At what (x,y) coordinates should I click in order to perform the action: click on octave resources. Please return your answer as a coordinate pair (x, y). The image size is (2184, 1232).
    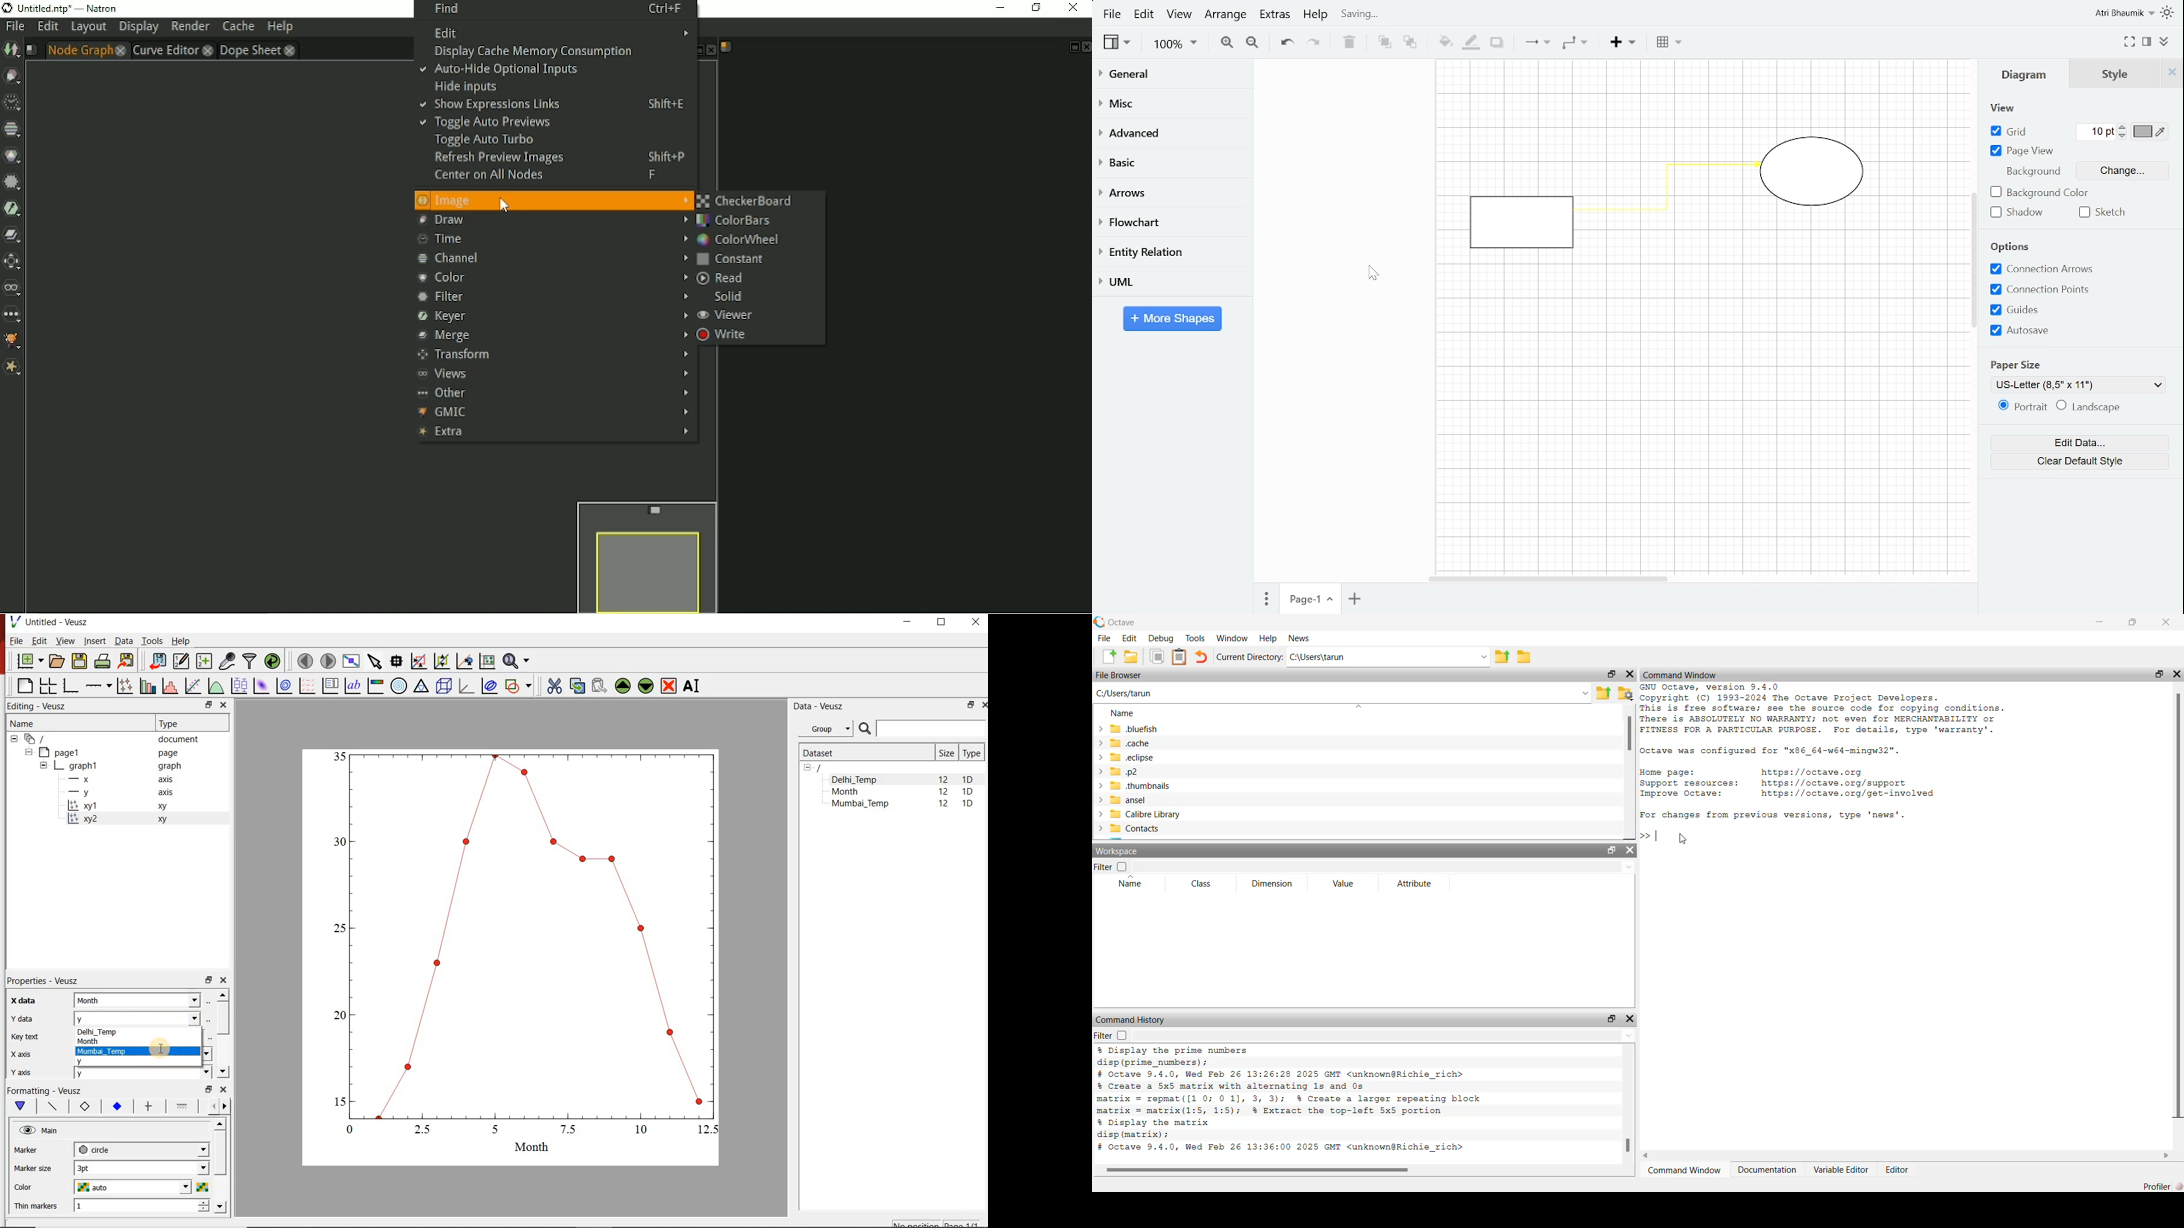
    Looking at the image, I should click on (1814, 783).